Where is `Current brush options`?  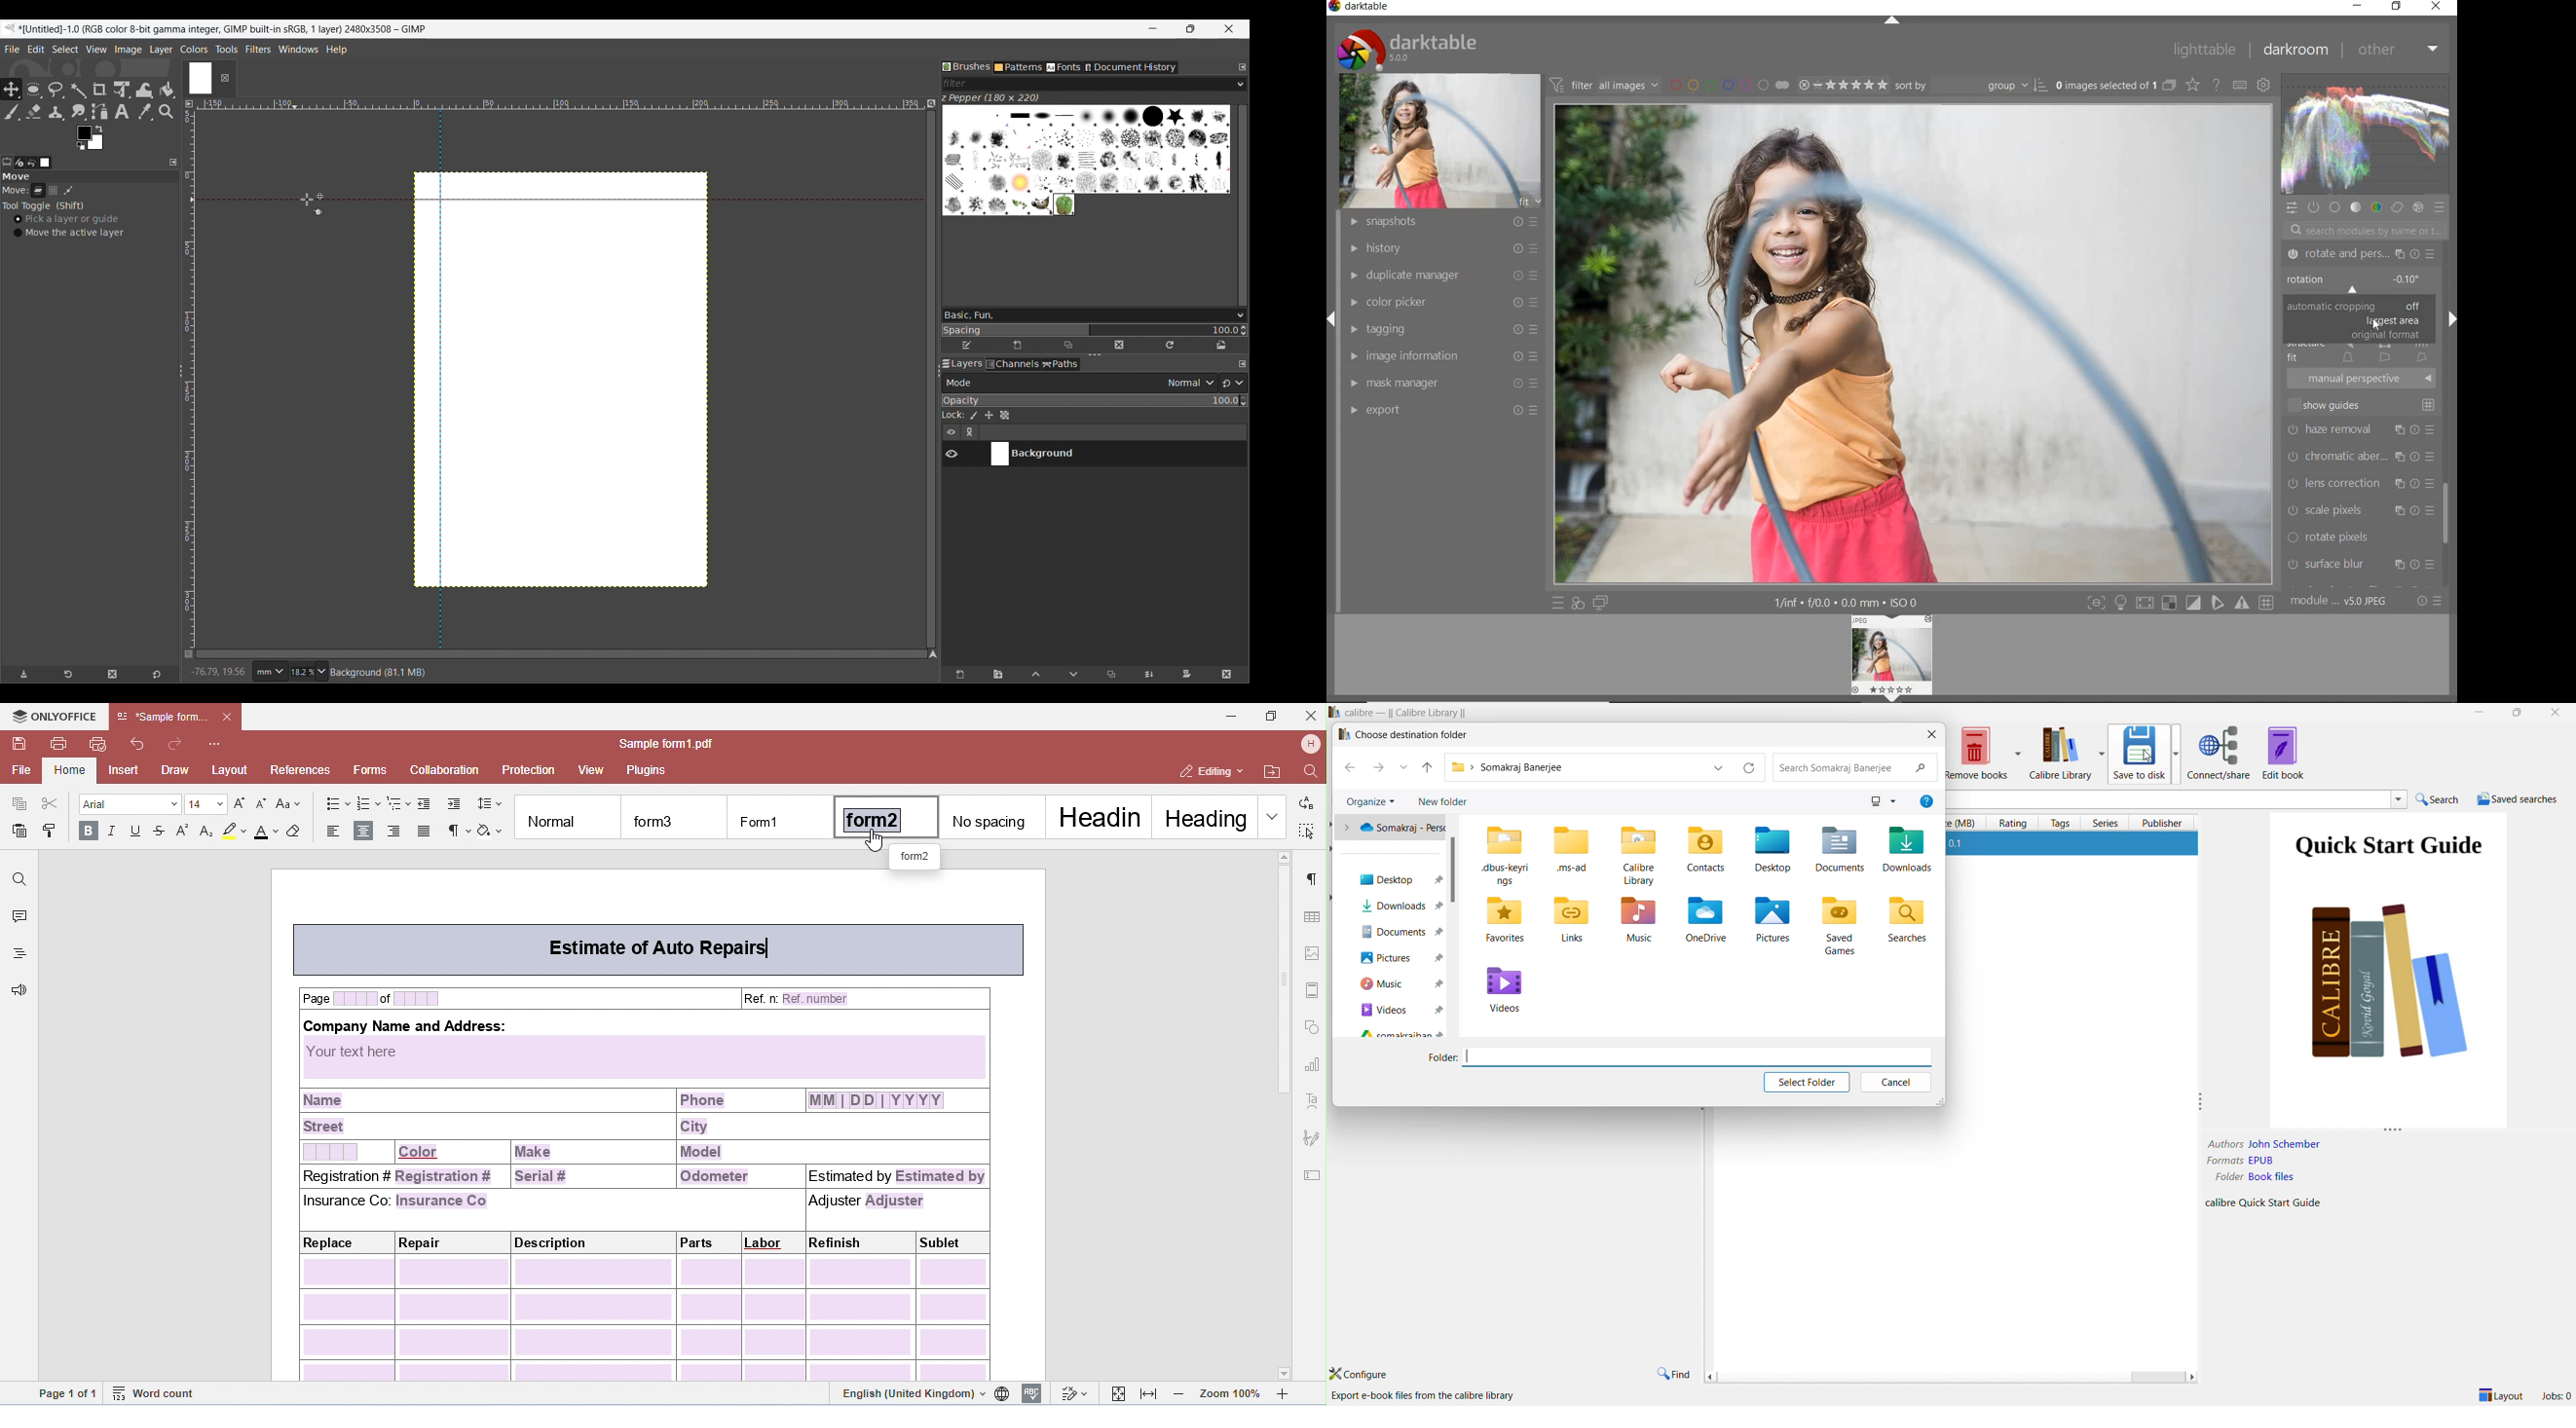 Current brush options is located at coordinates (1087, 160).